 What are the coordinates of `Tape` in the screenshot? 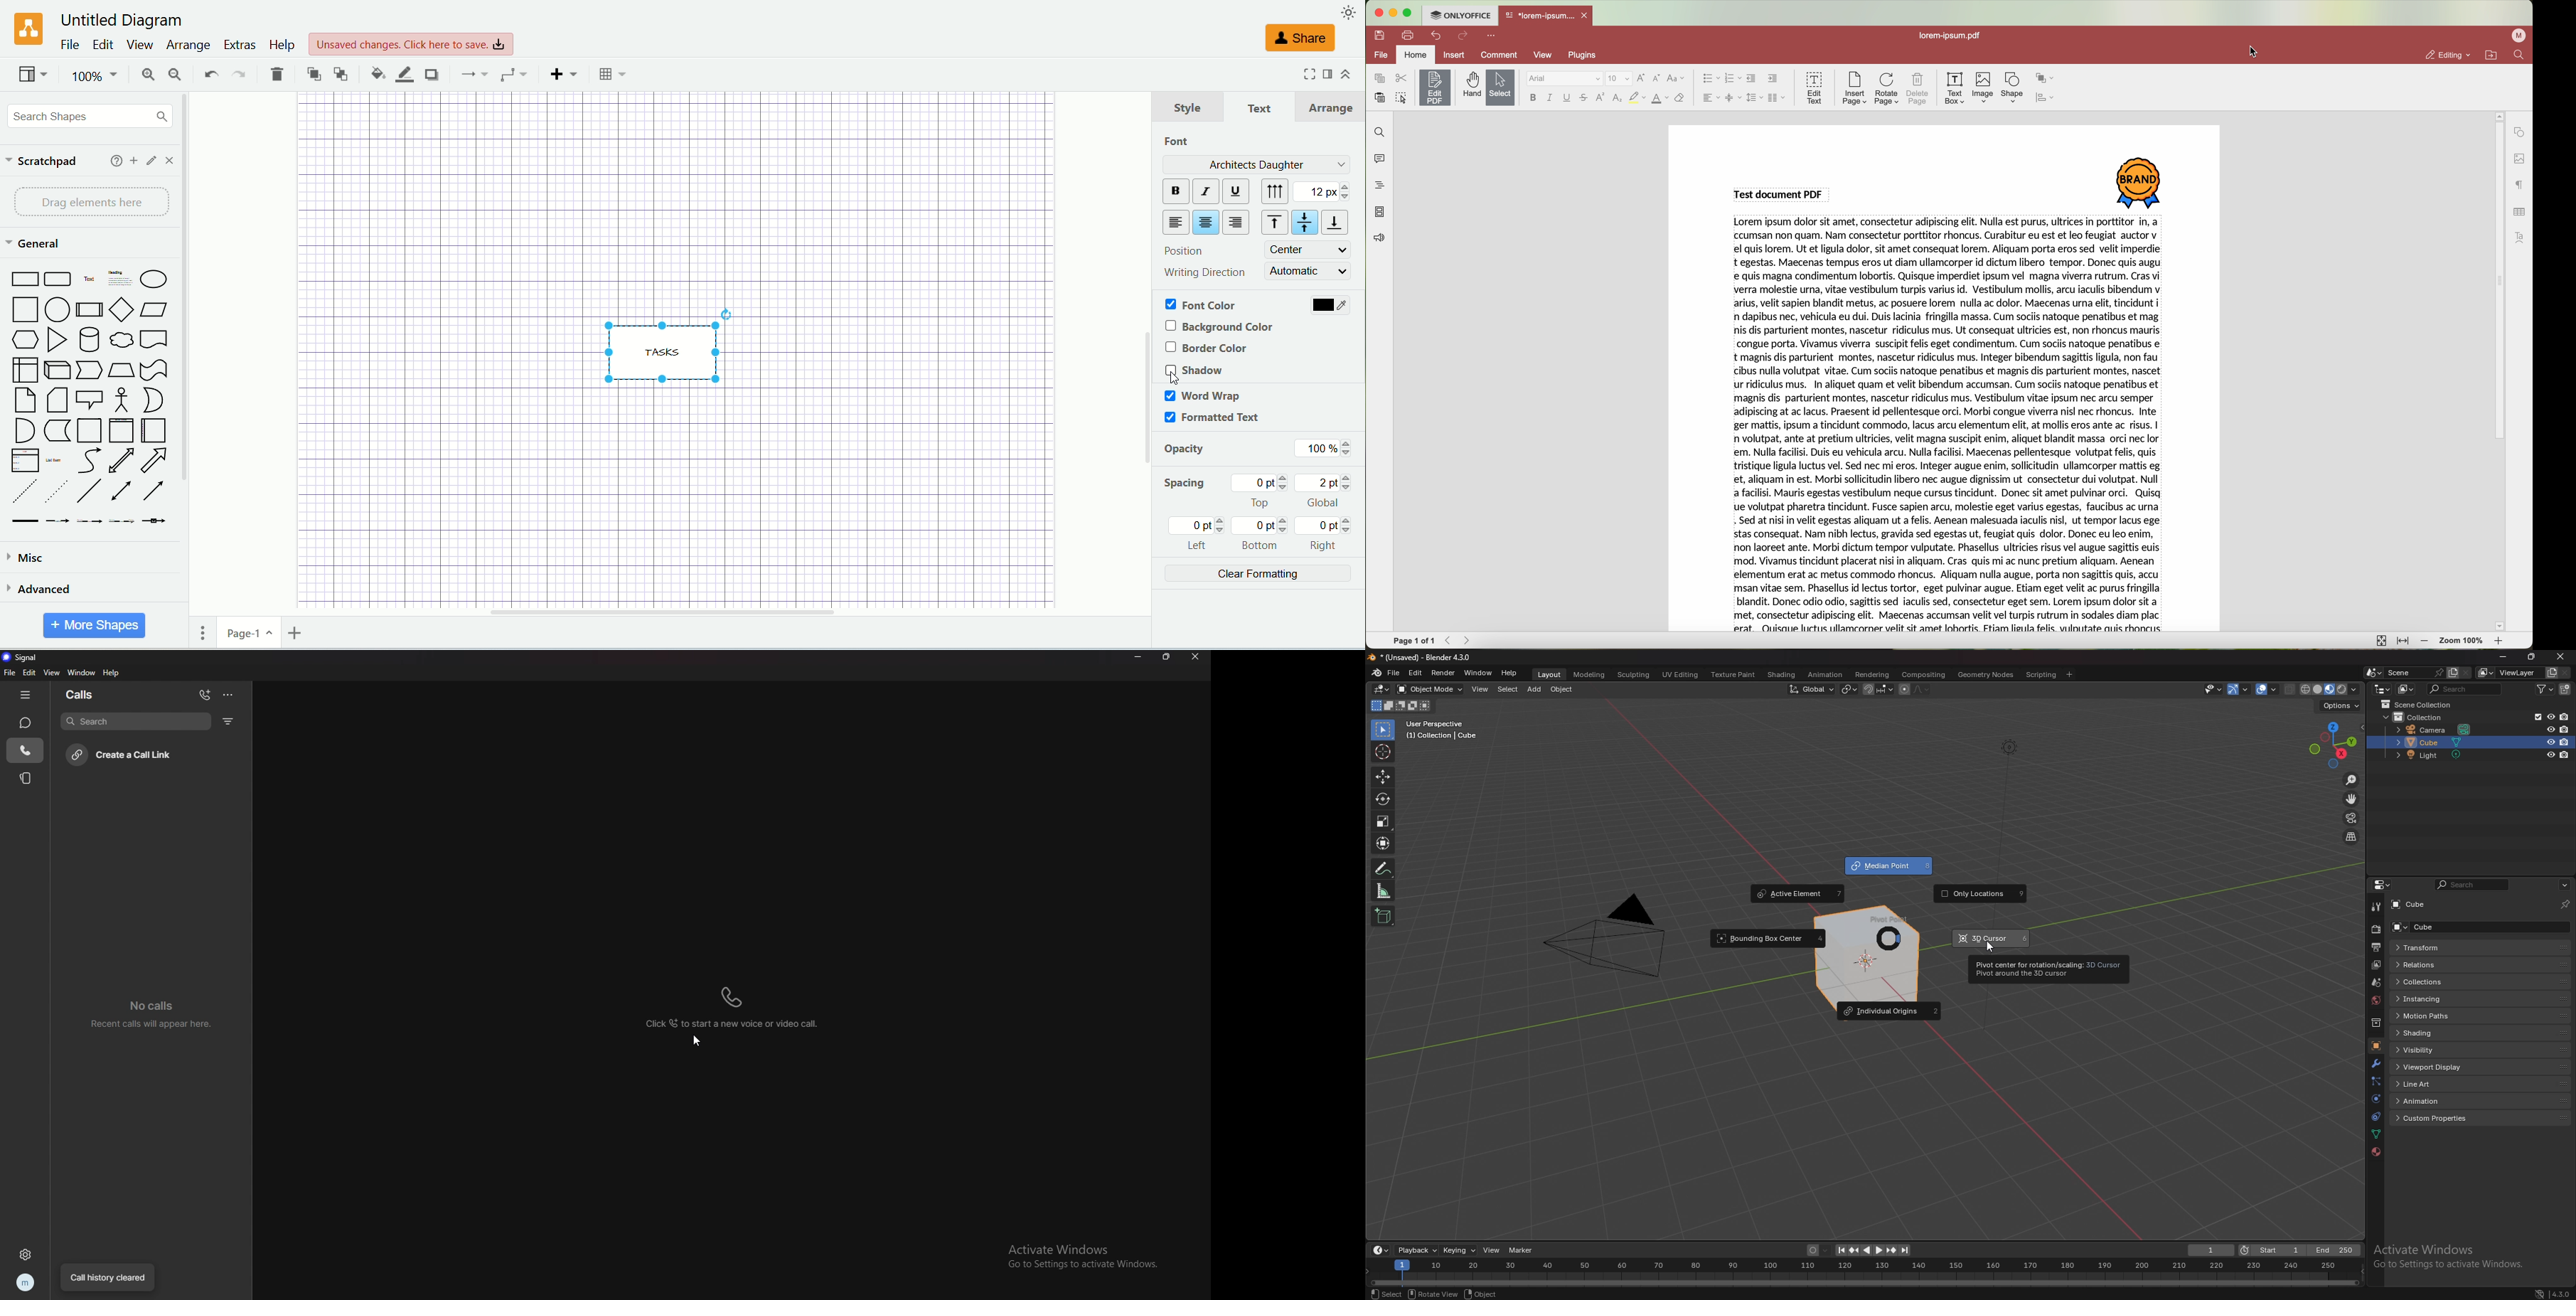 It's located at (154, 371).